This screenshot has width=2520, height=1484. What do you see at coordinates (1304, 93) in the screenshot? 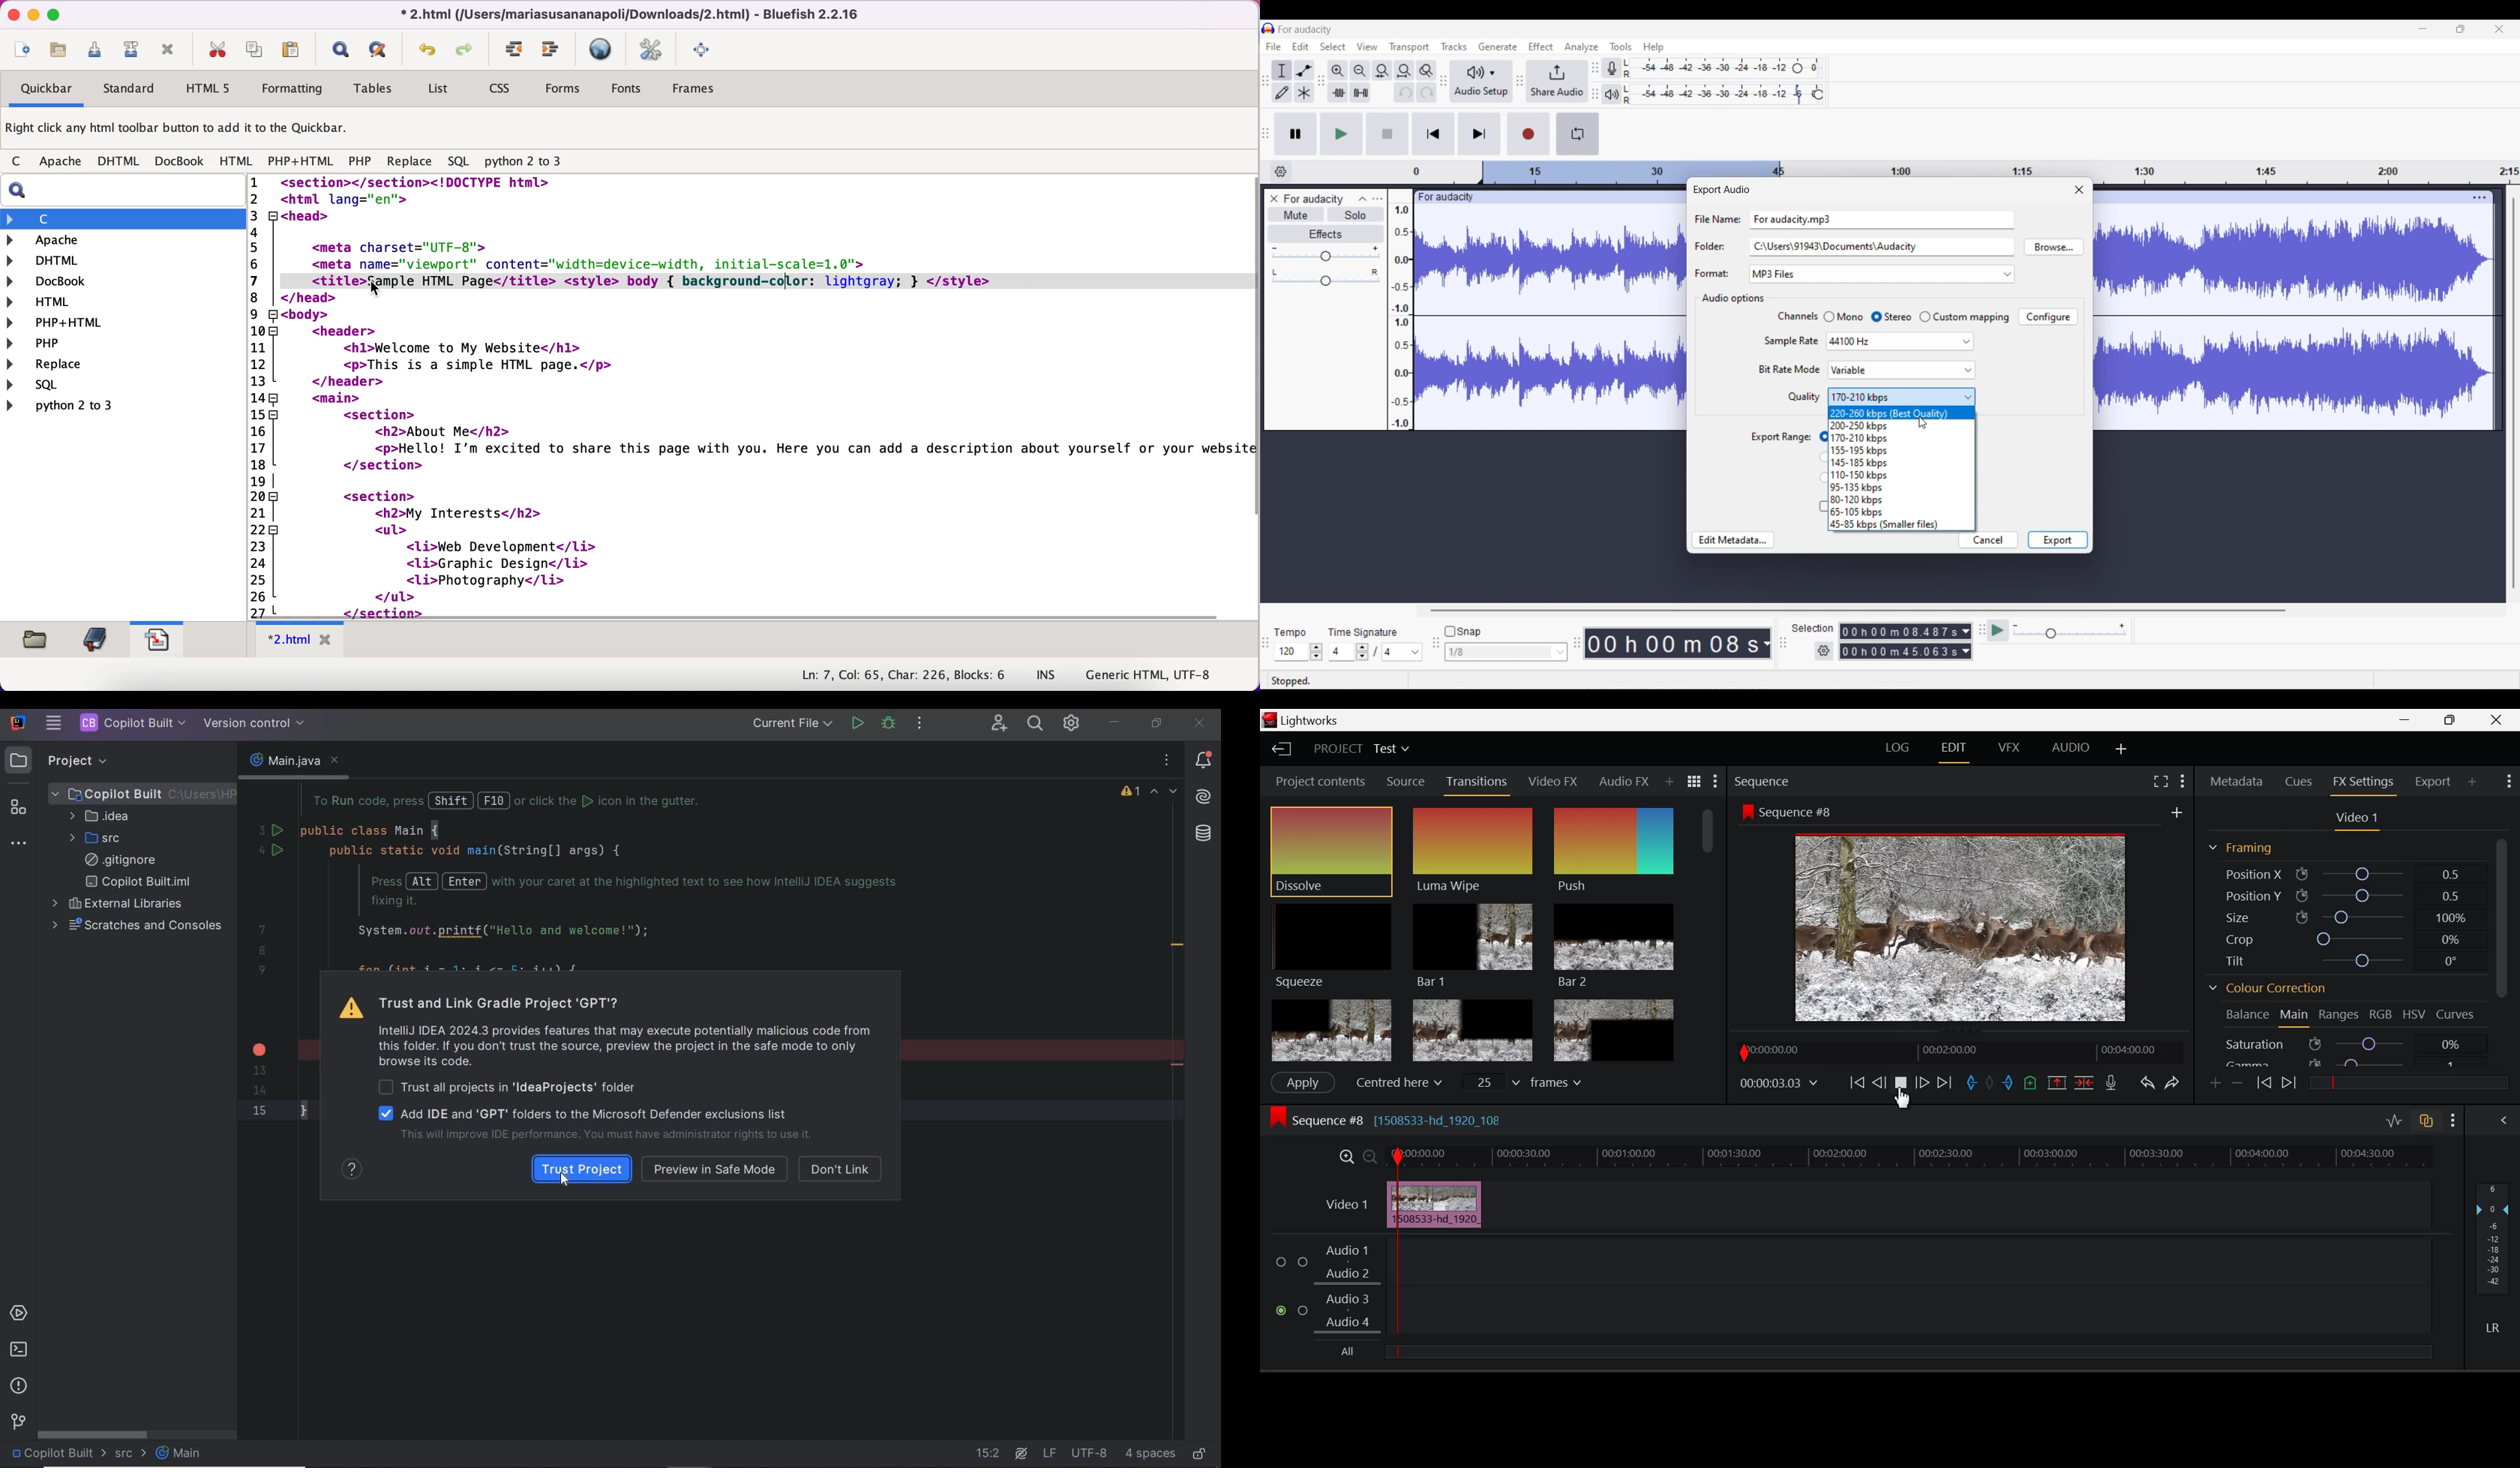
I see `Multi-tool` at bounding box center [1304, 93].